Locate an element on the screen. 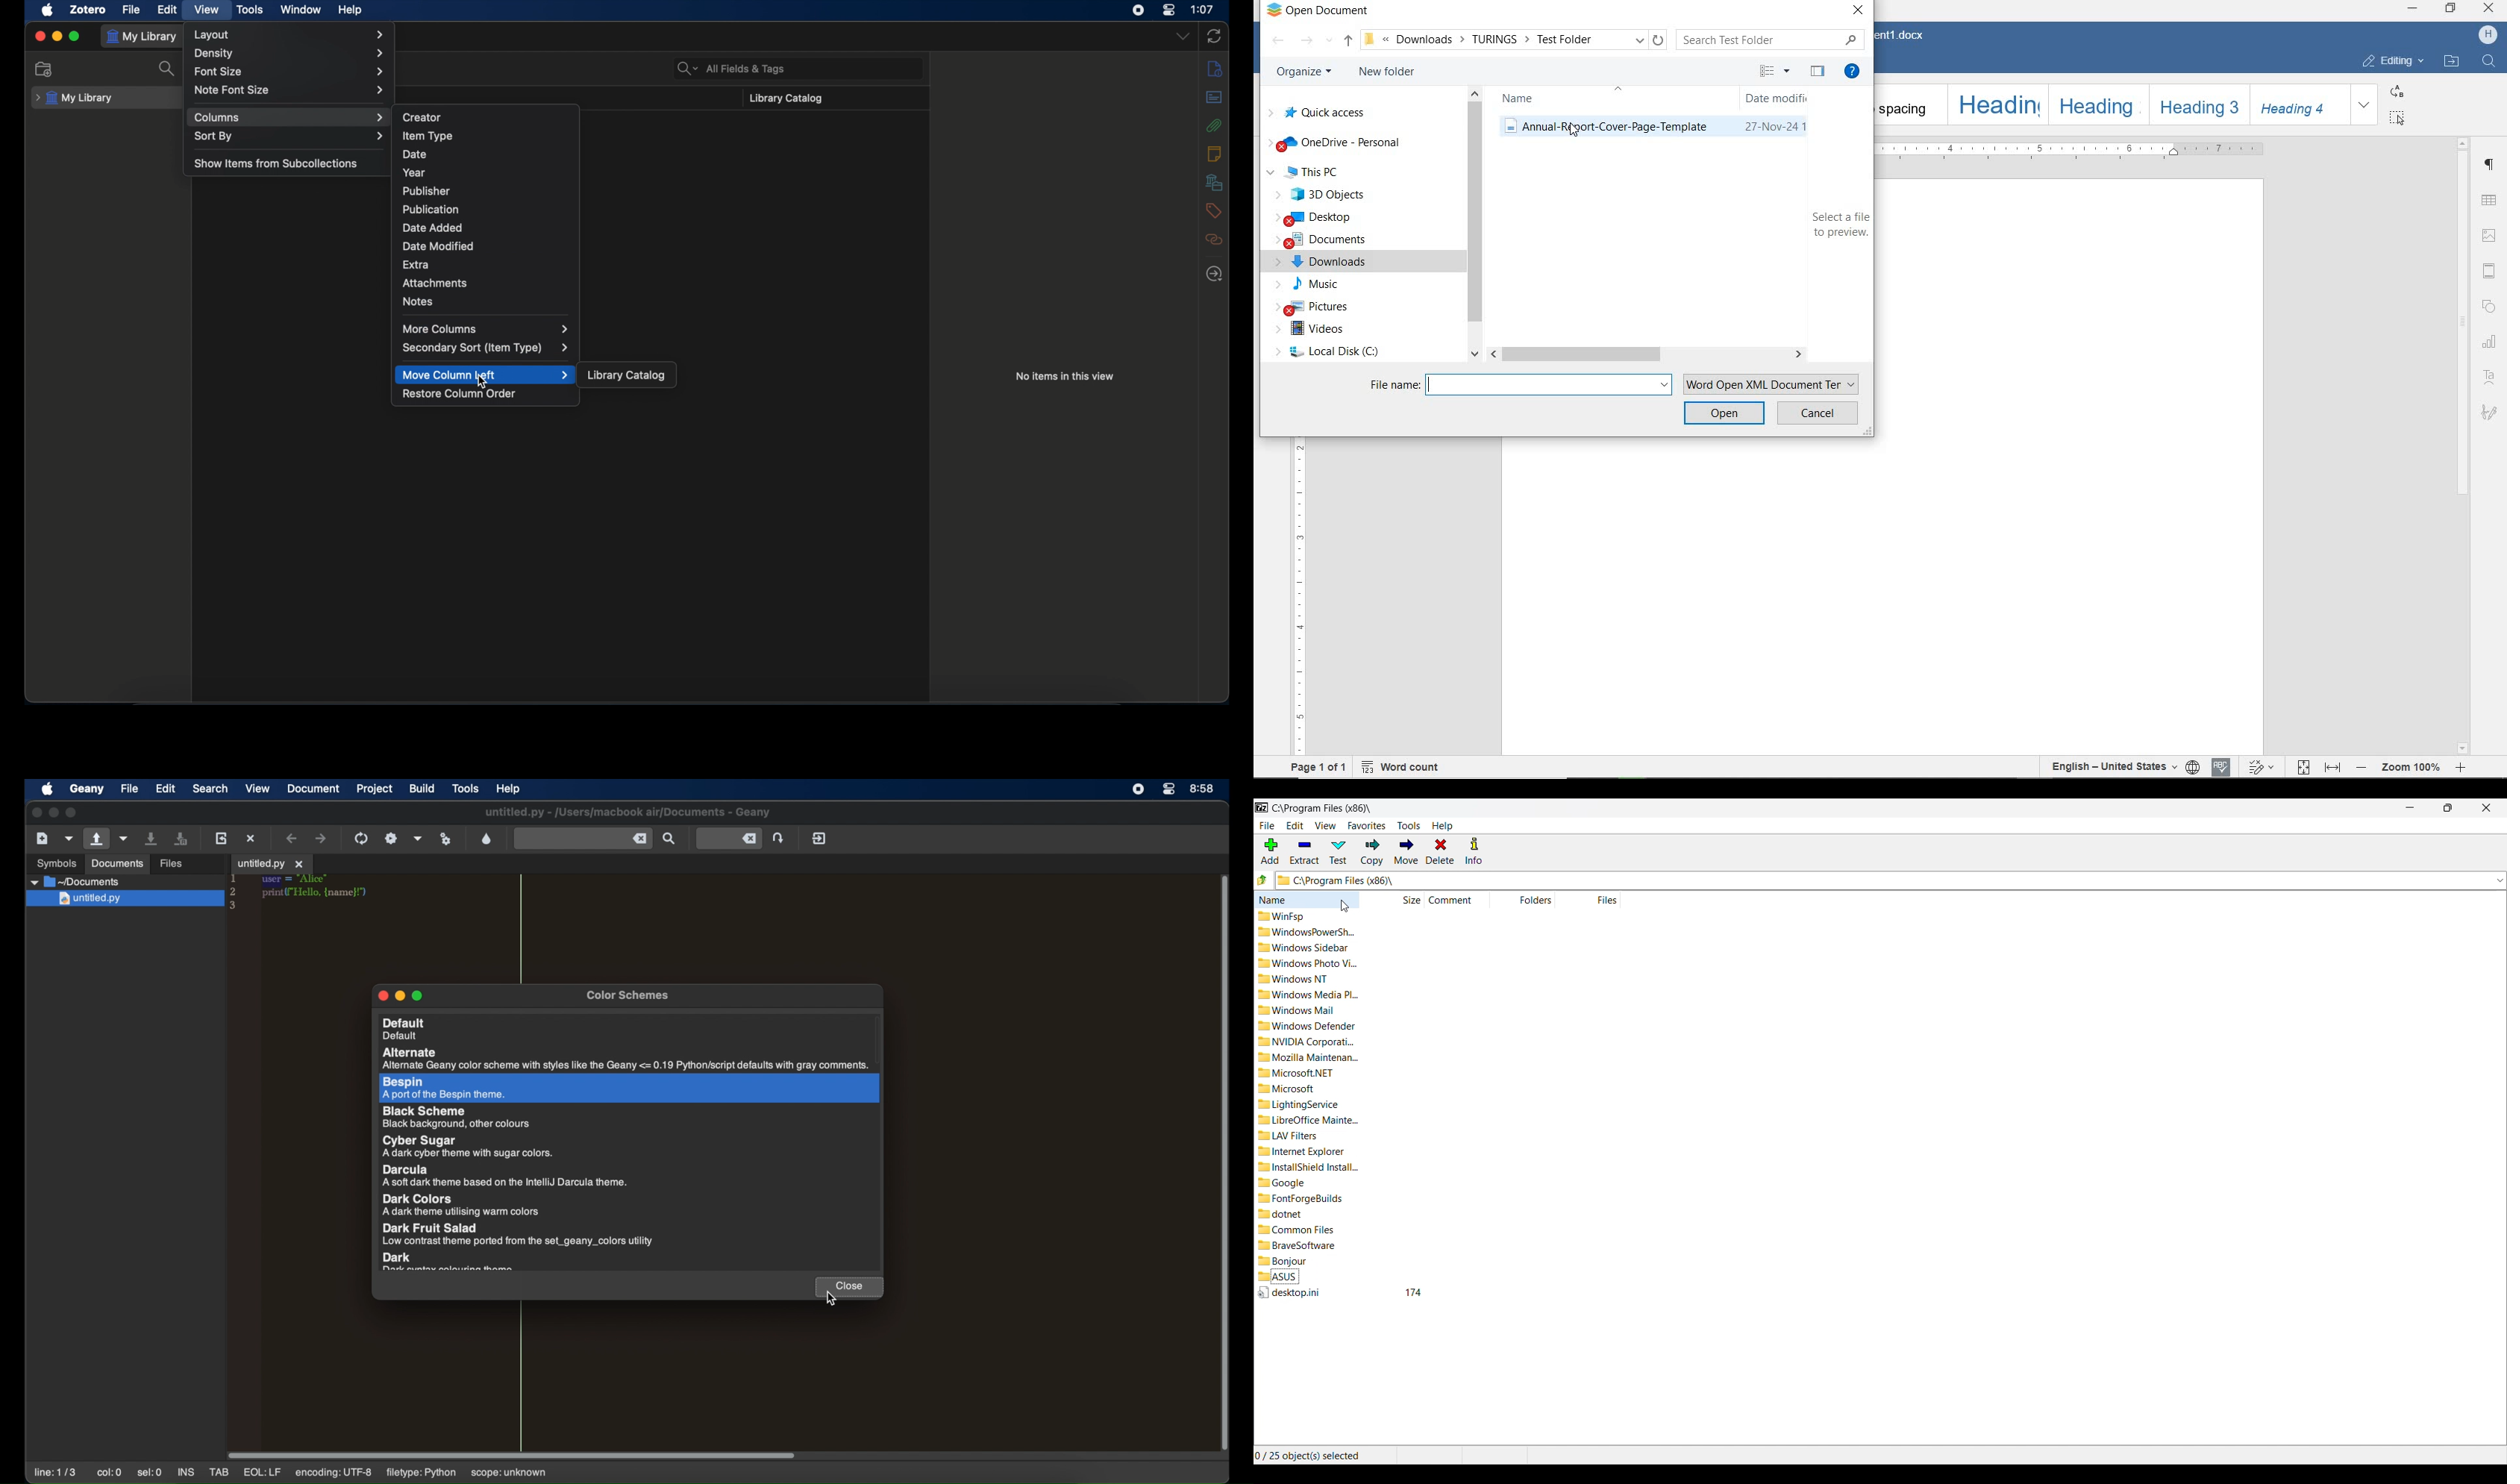  publisher is located at coordinates (426, 191).